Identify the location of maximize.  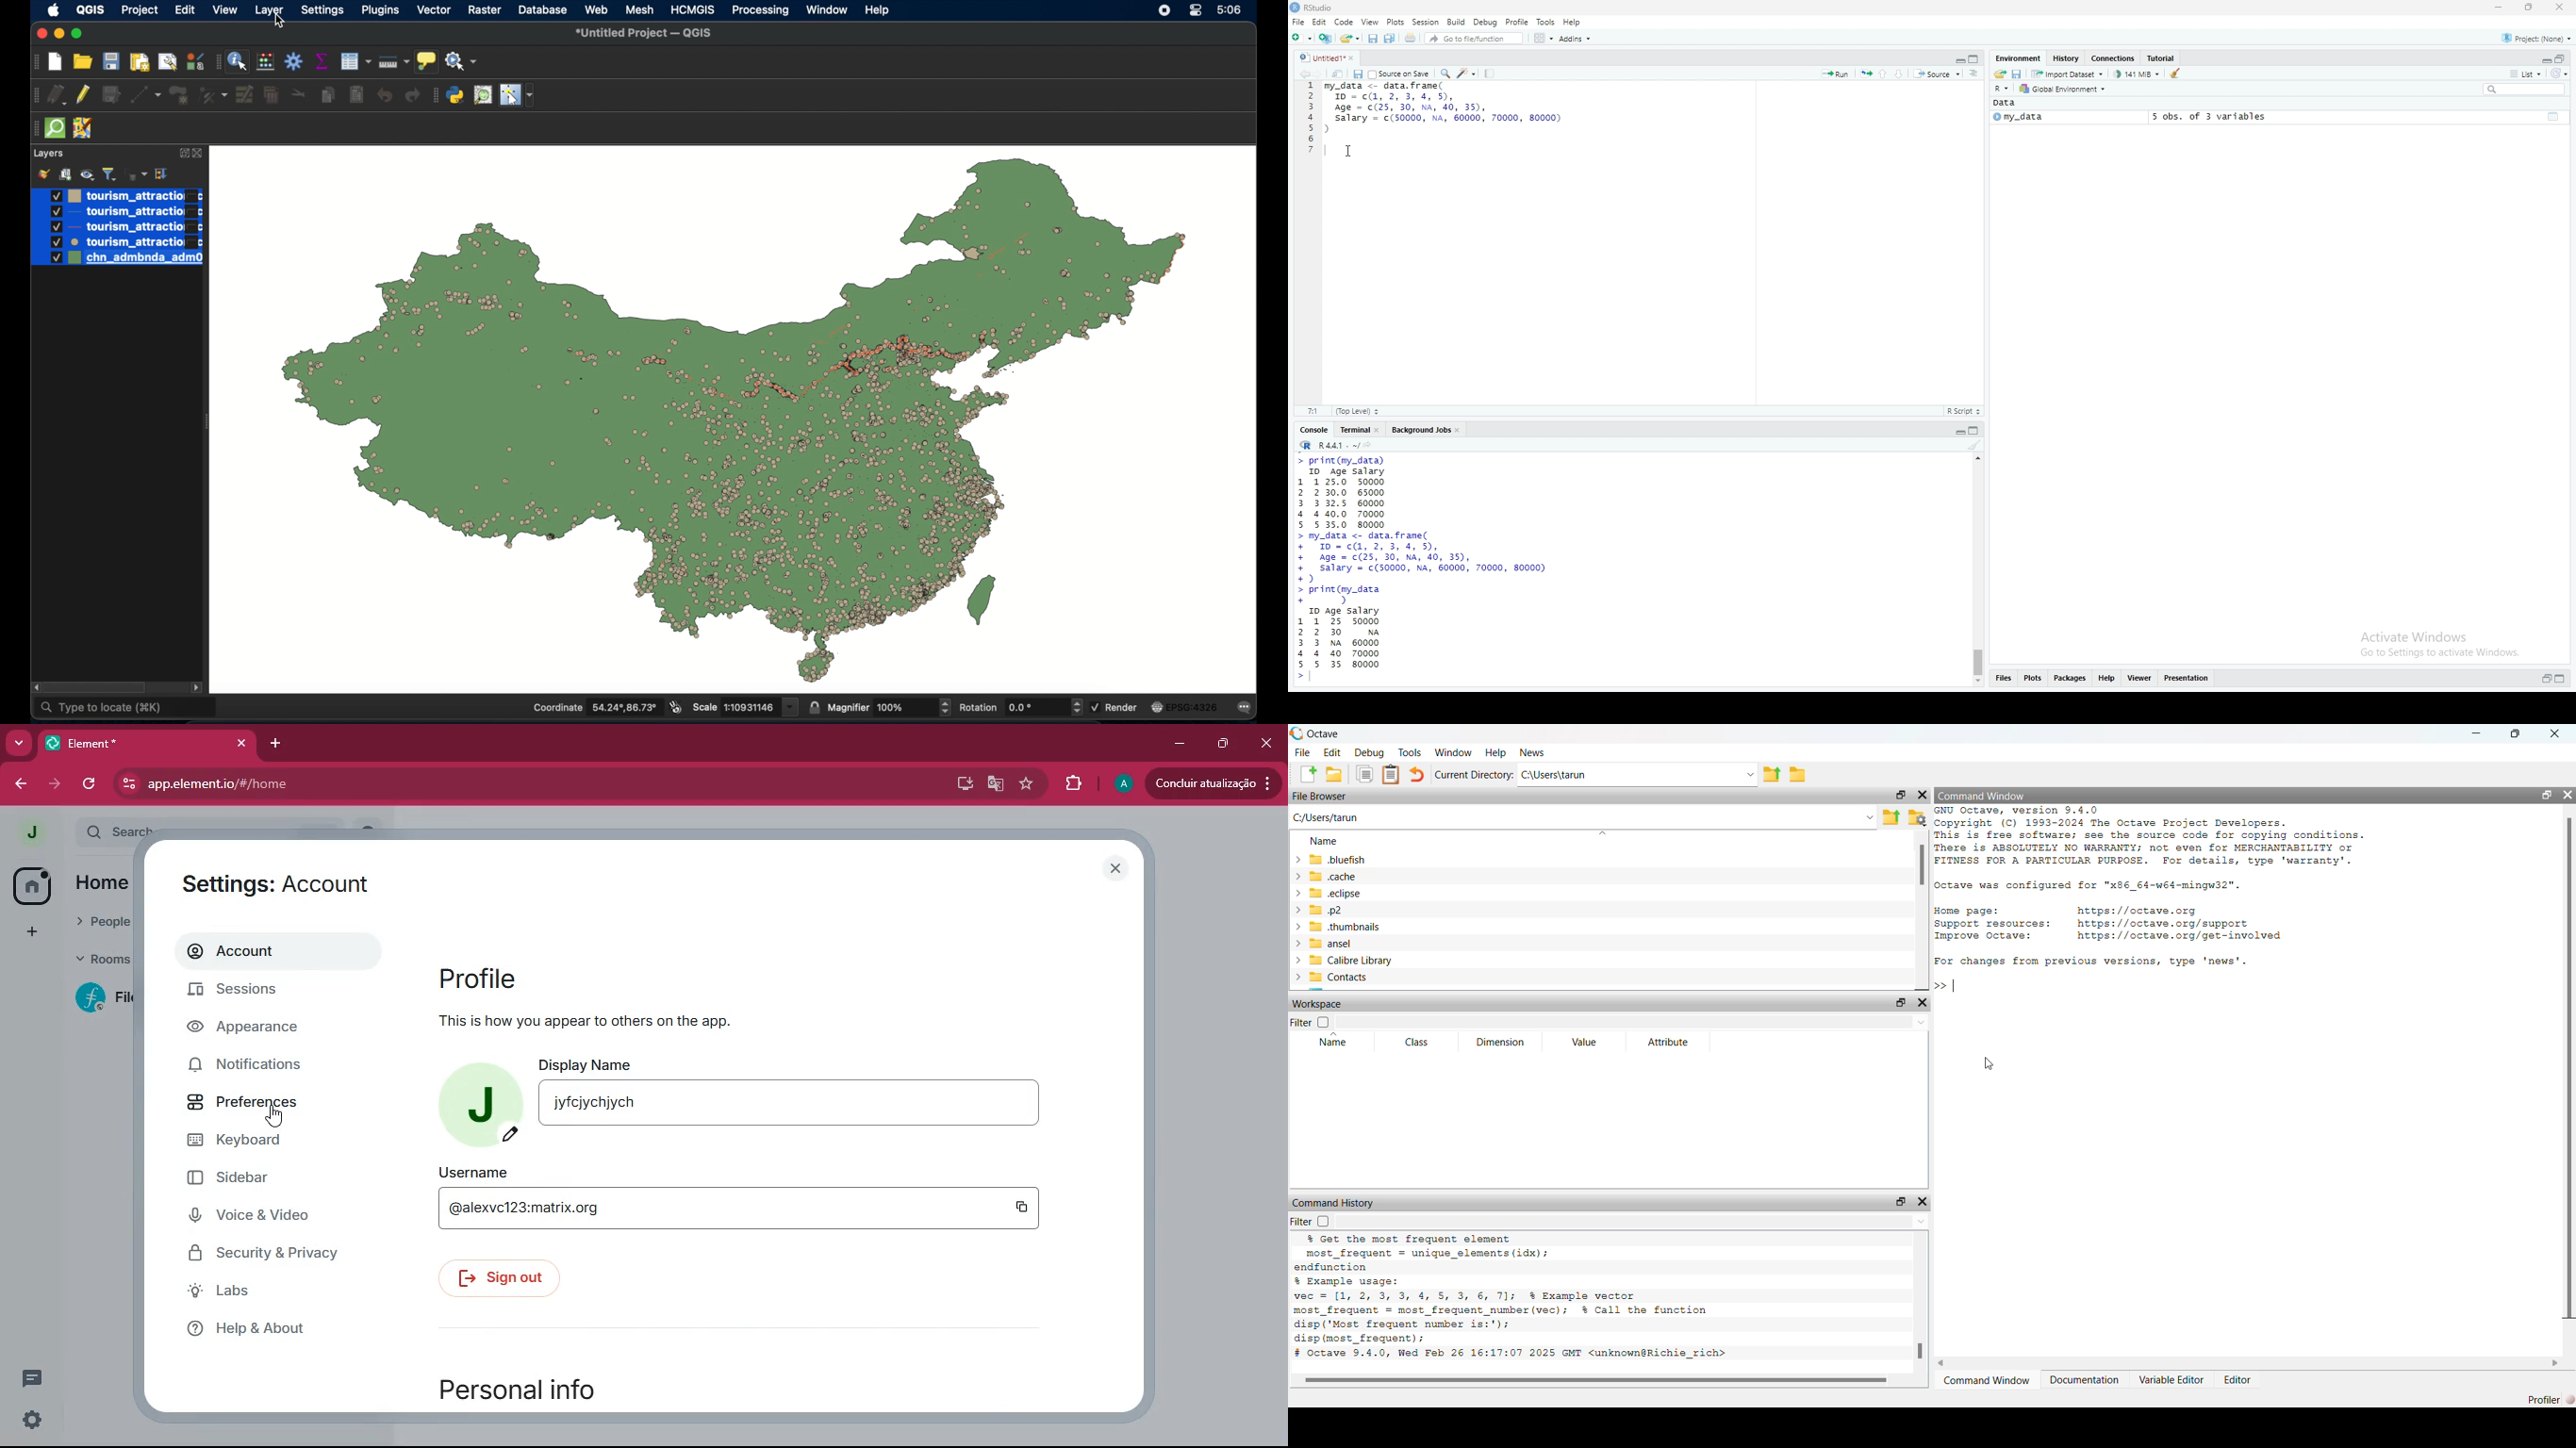
(1219, 744).